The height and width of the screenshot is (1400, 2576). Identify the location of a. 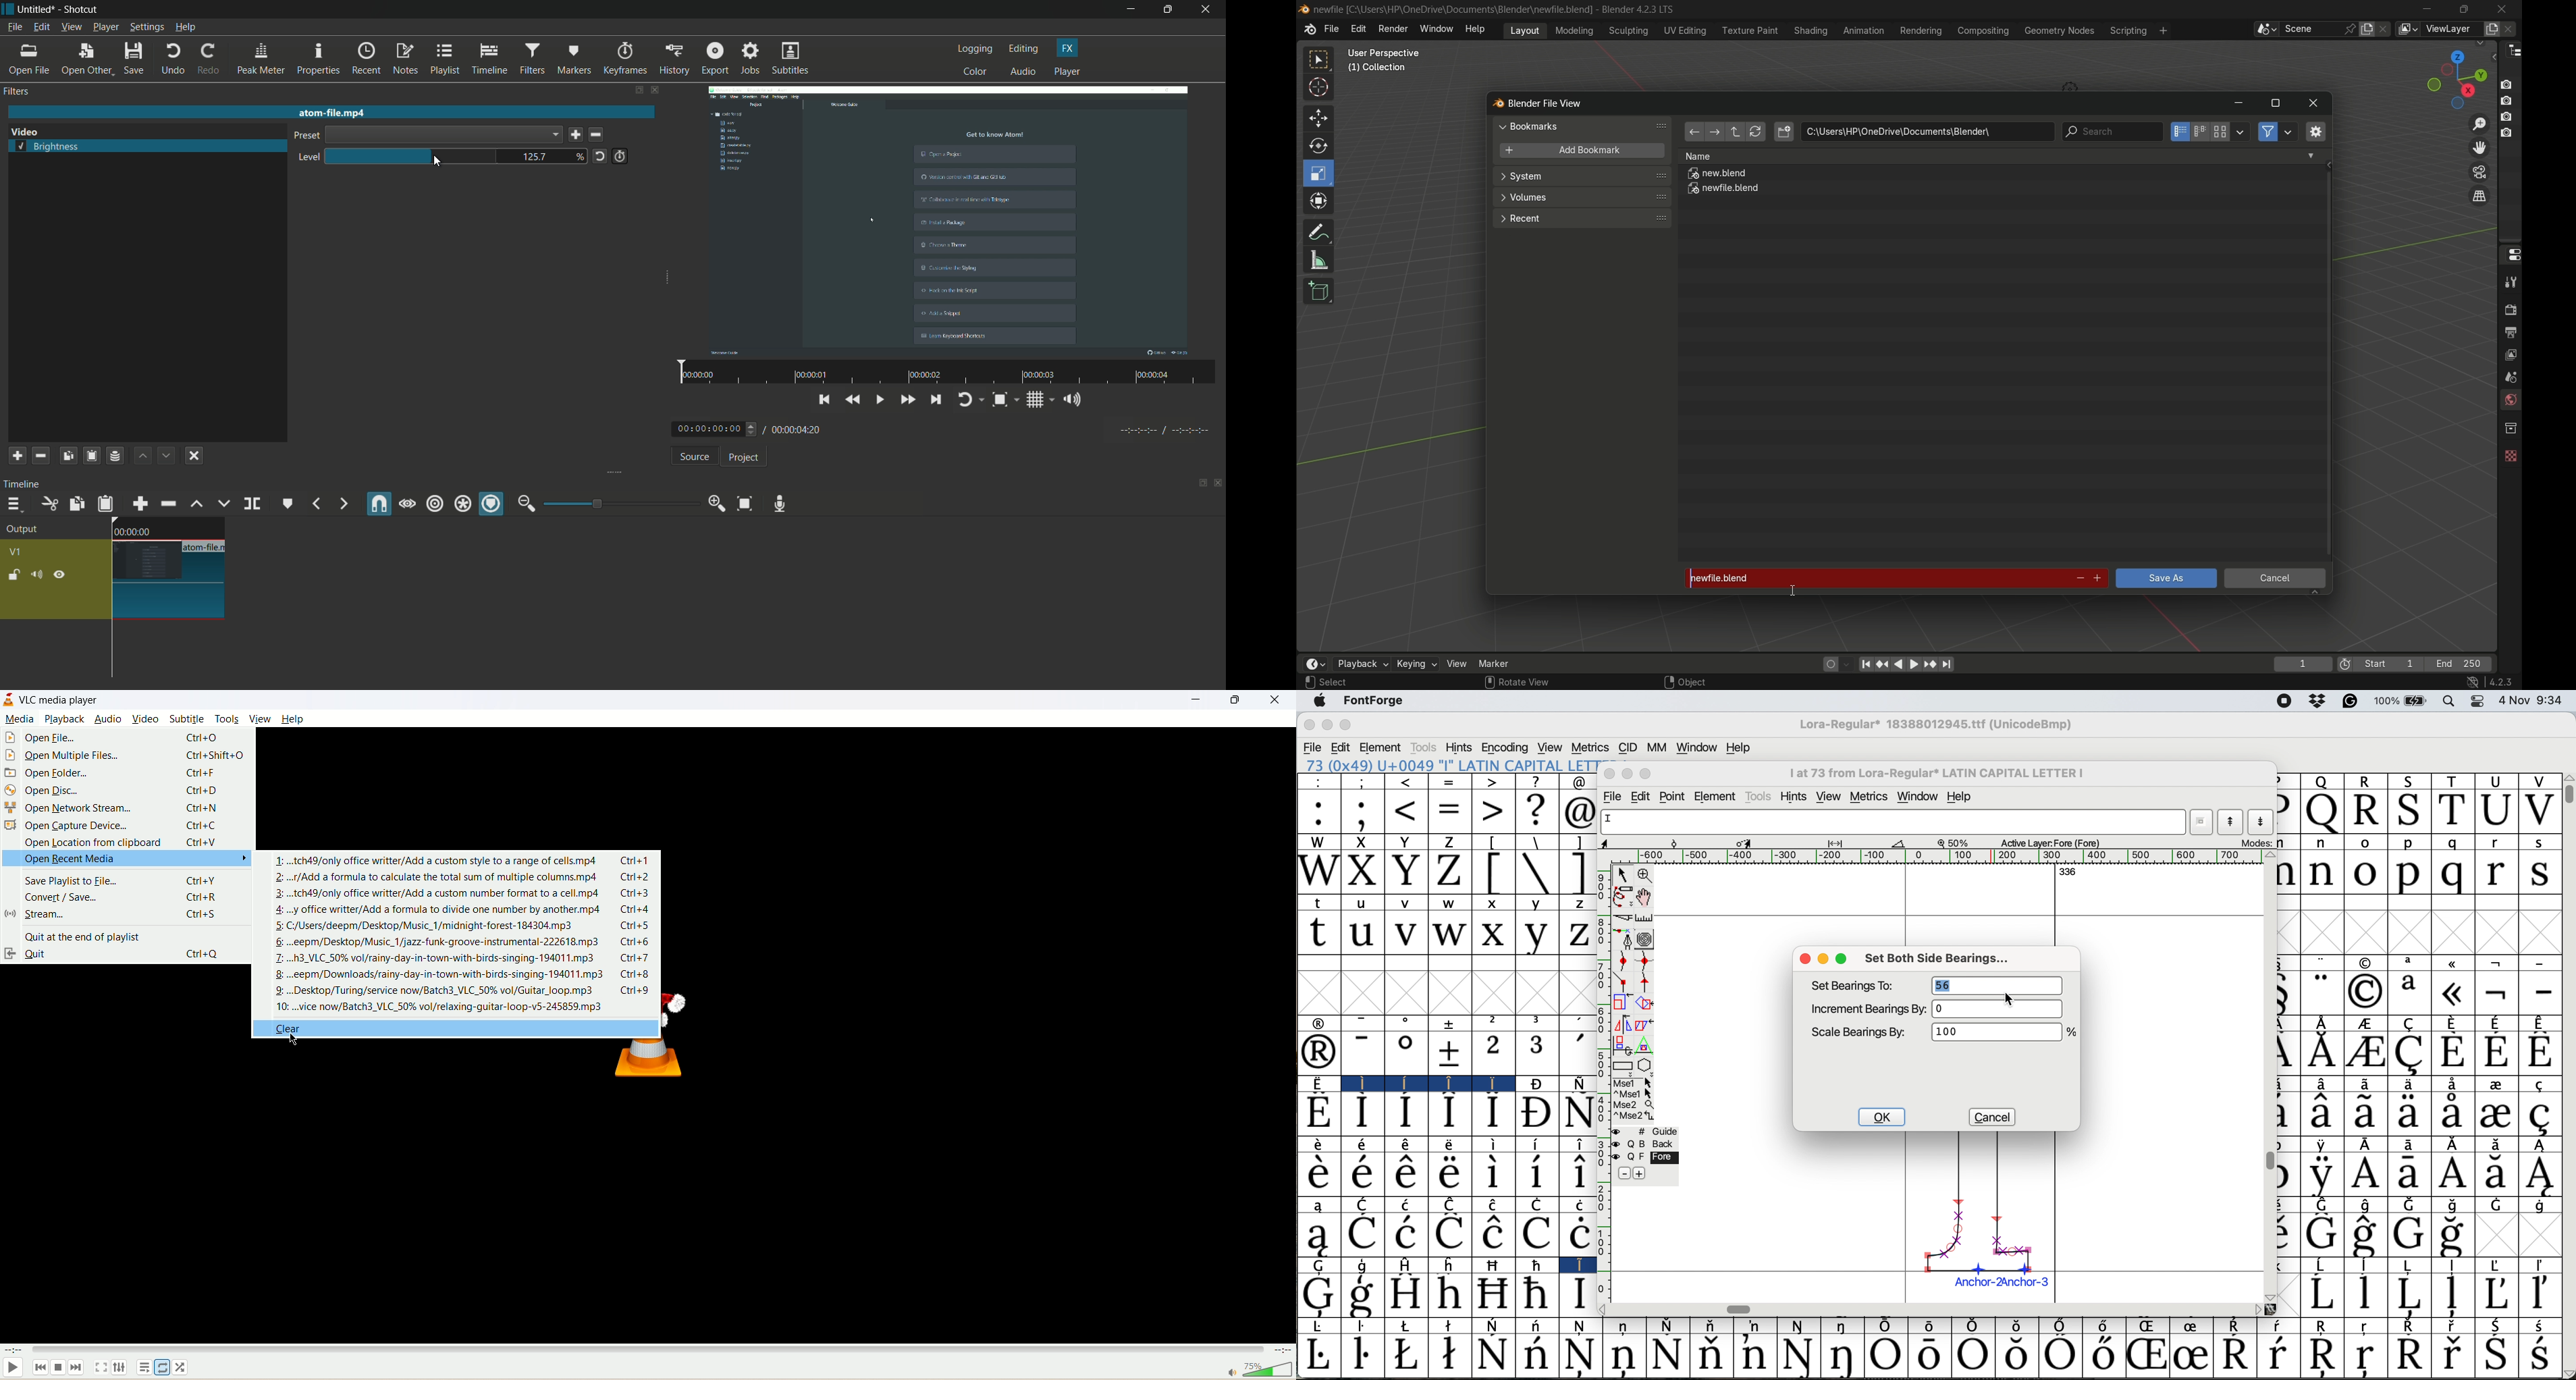
(2412, 964).